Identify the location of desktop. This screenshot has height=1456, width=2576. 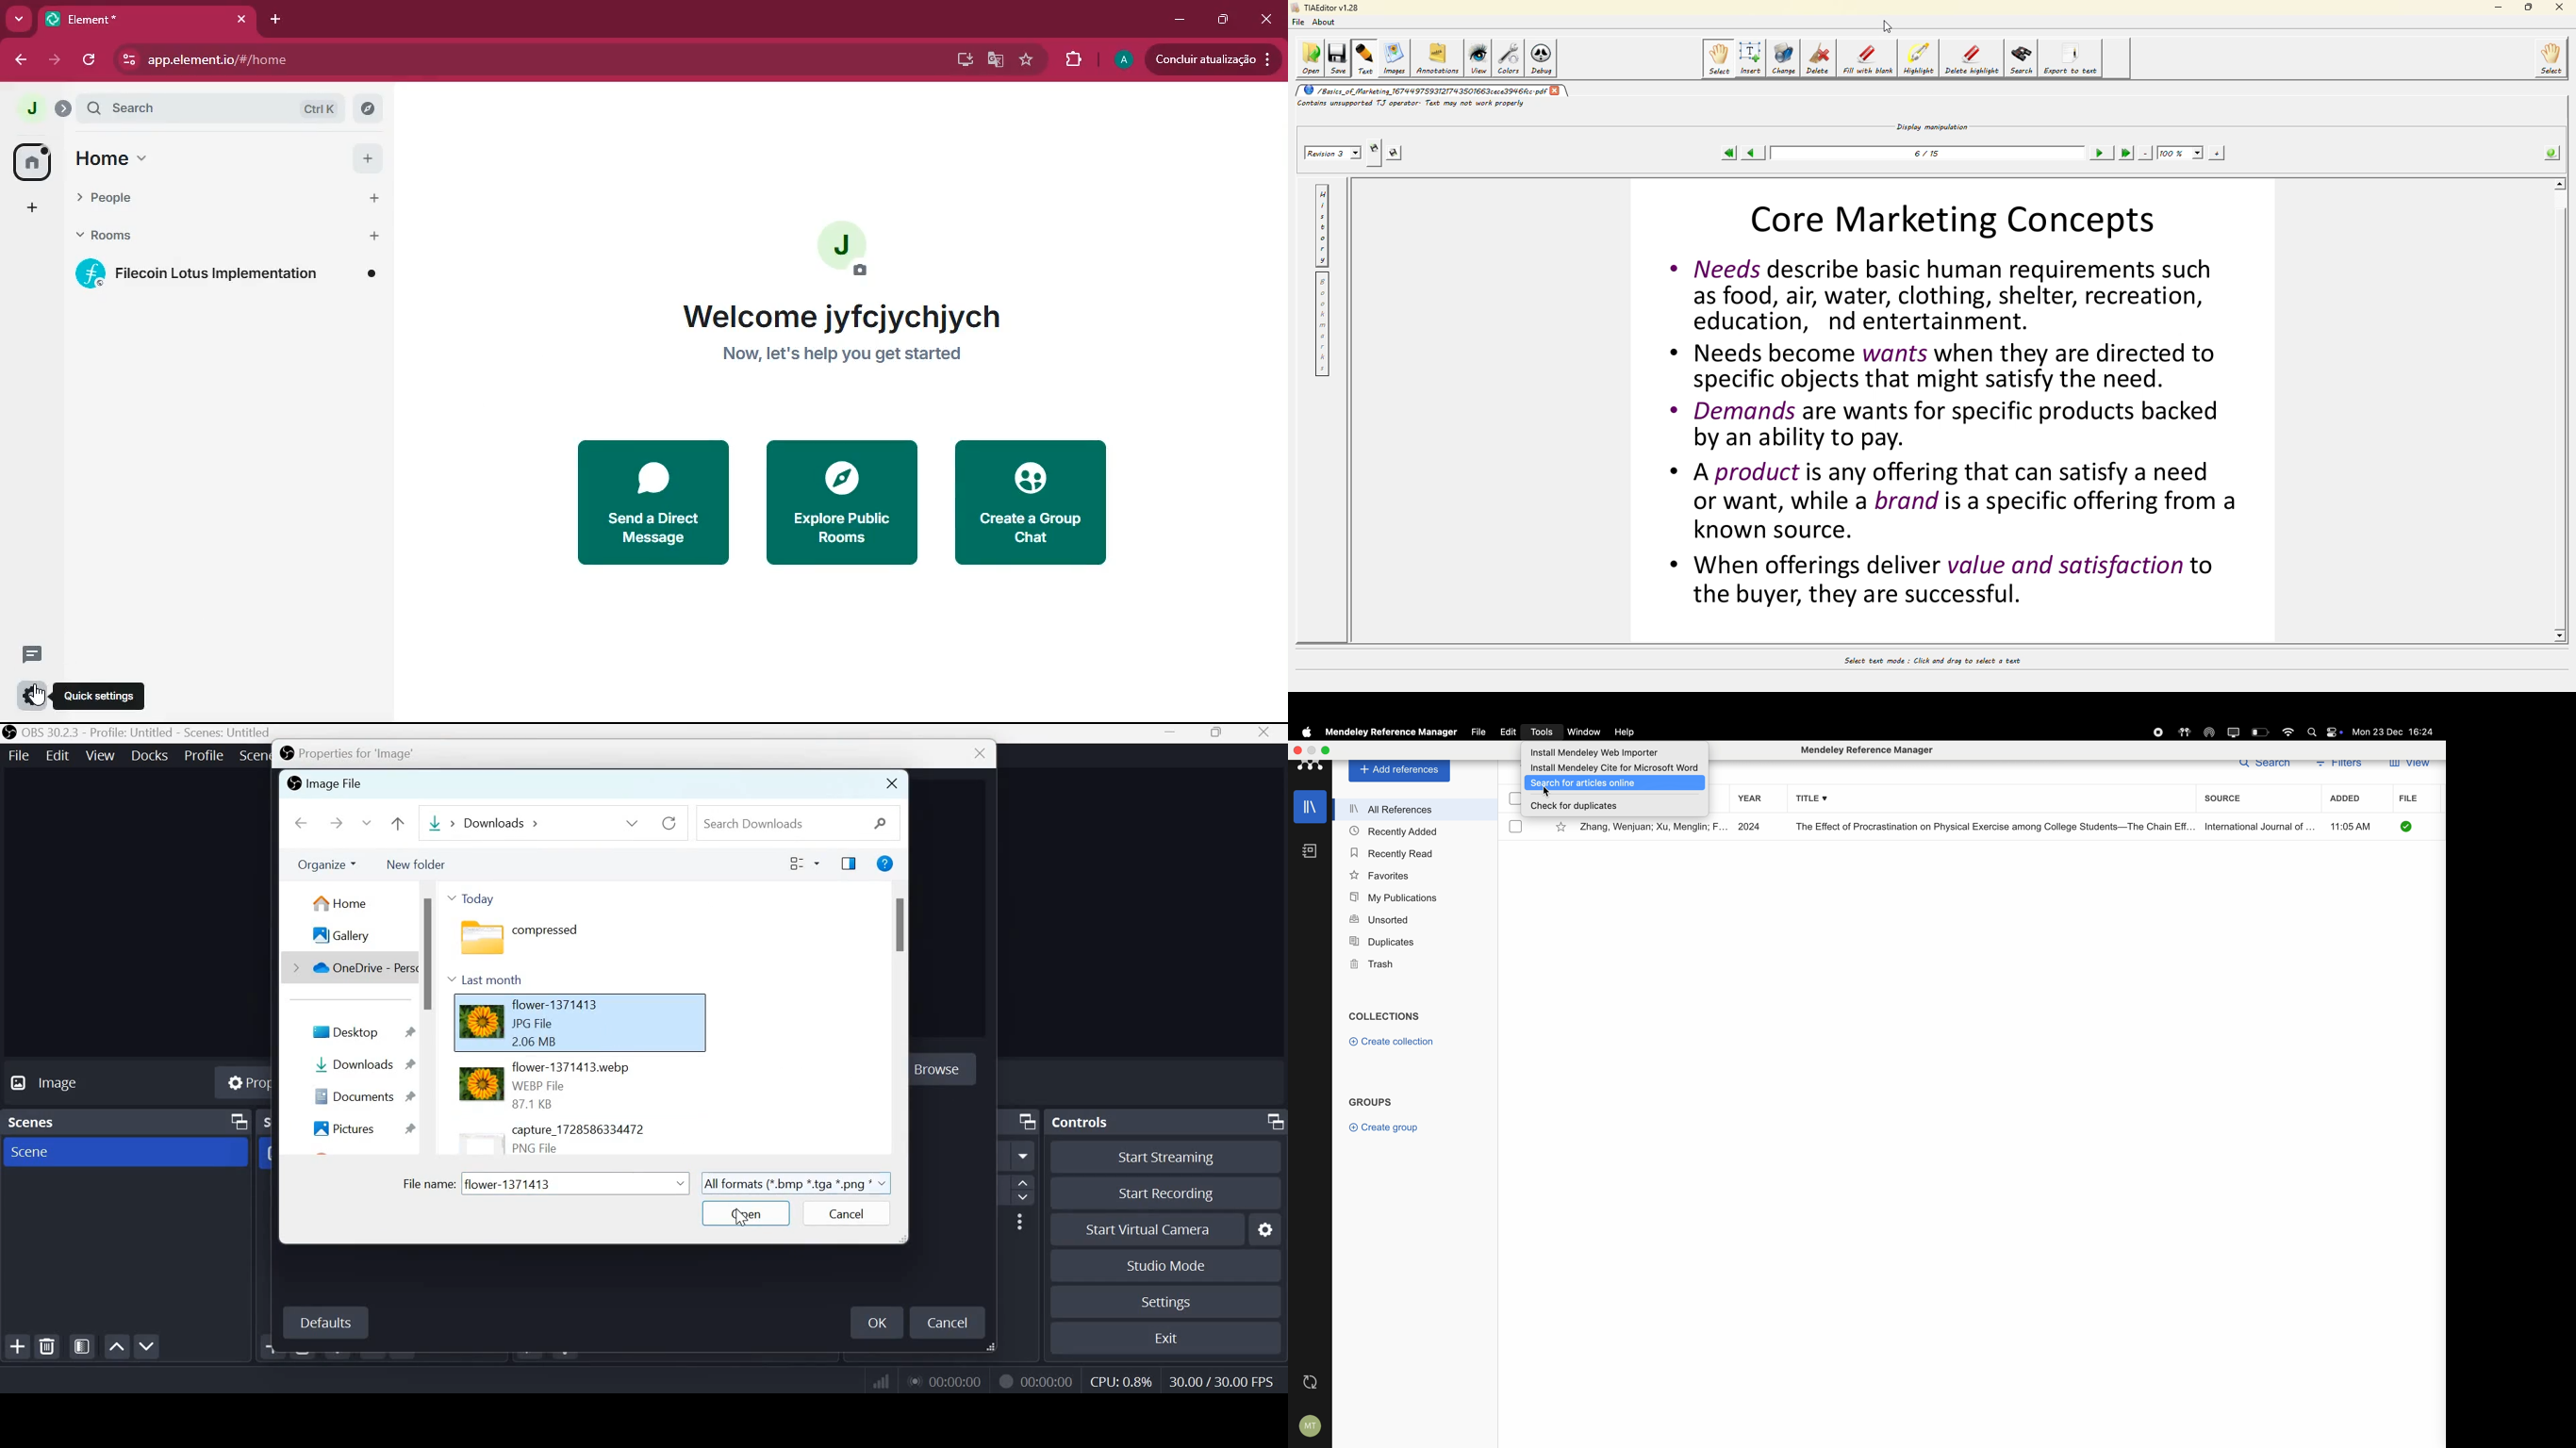
(360, 1031).